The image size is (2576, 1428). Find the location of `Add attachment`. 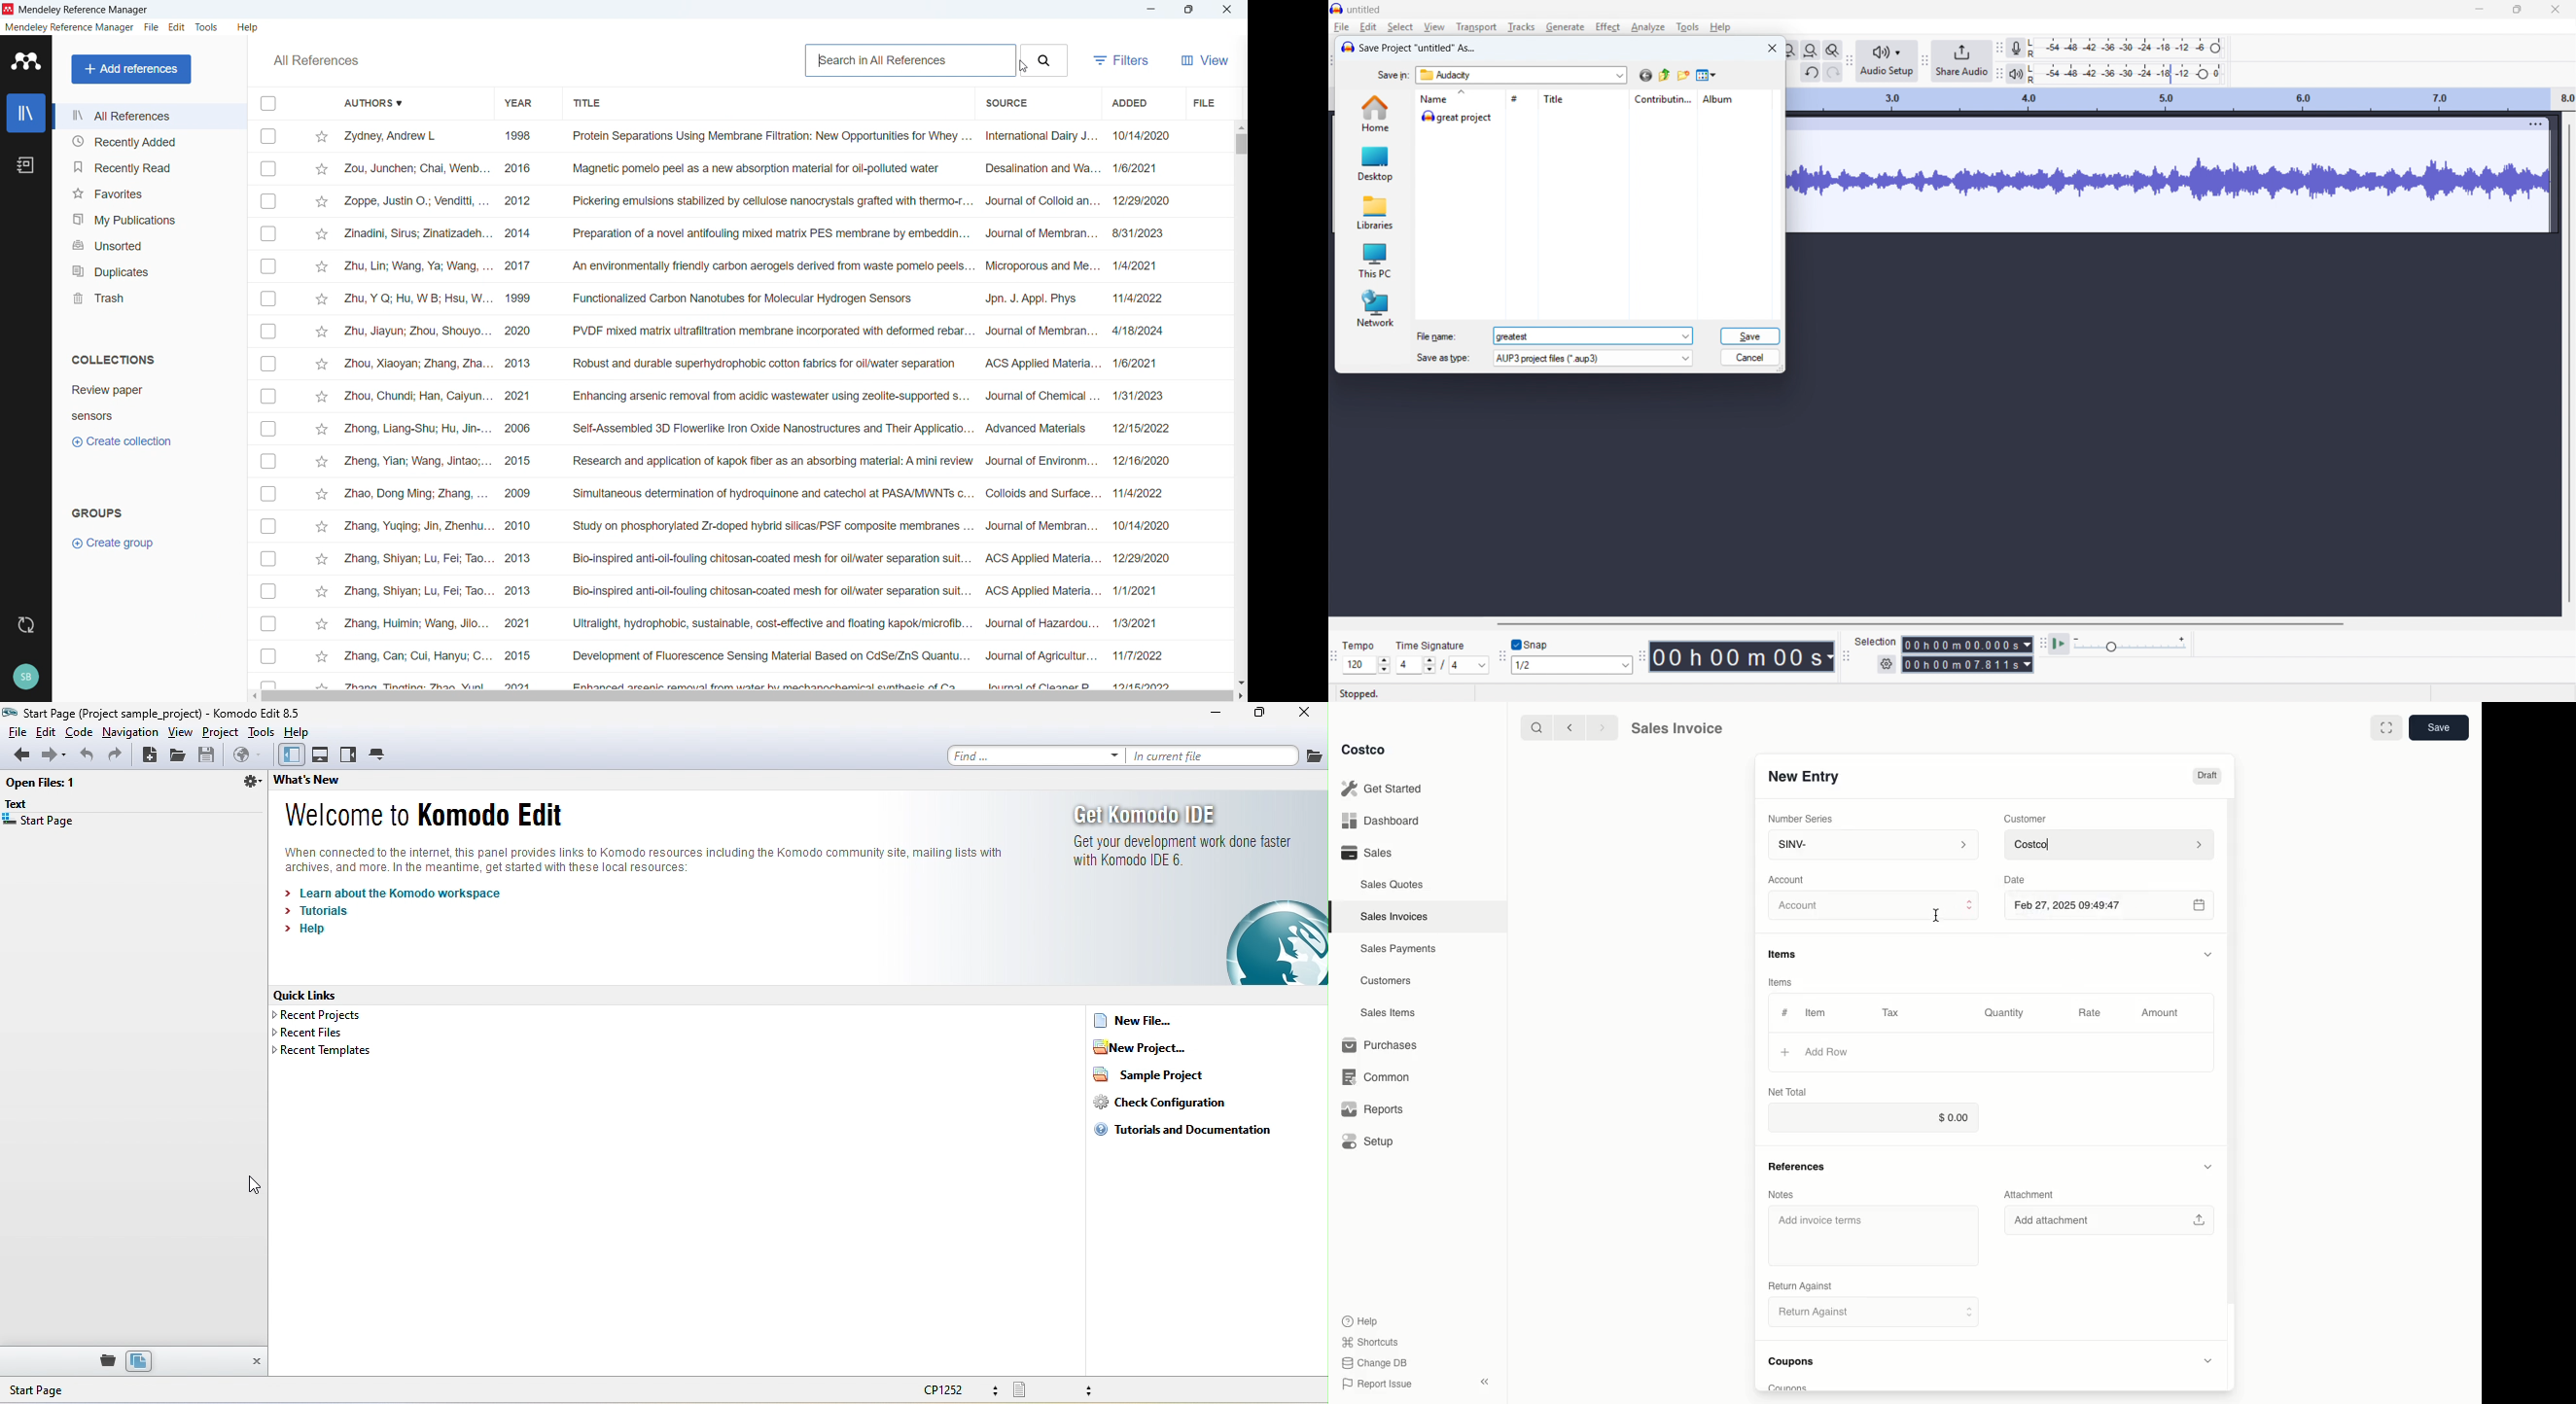

Add attachment is located at coordinates (2114, 1220).